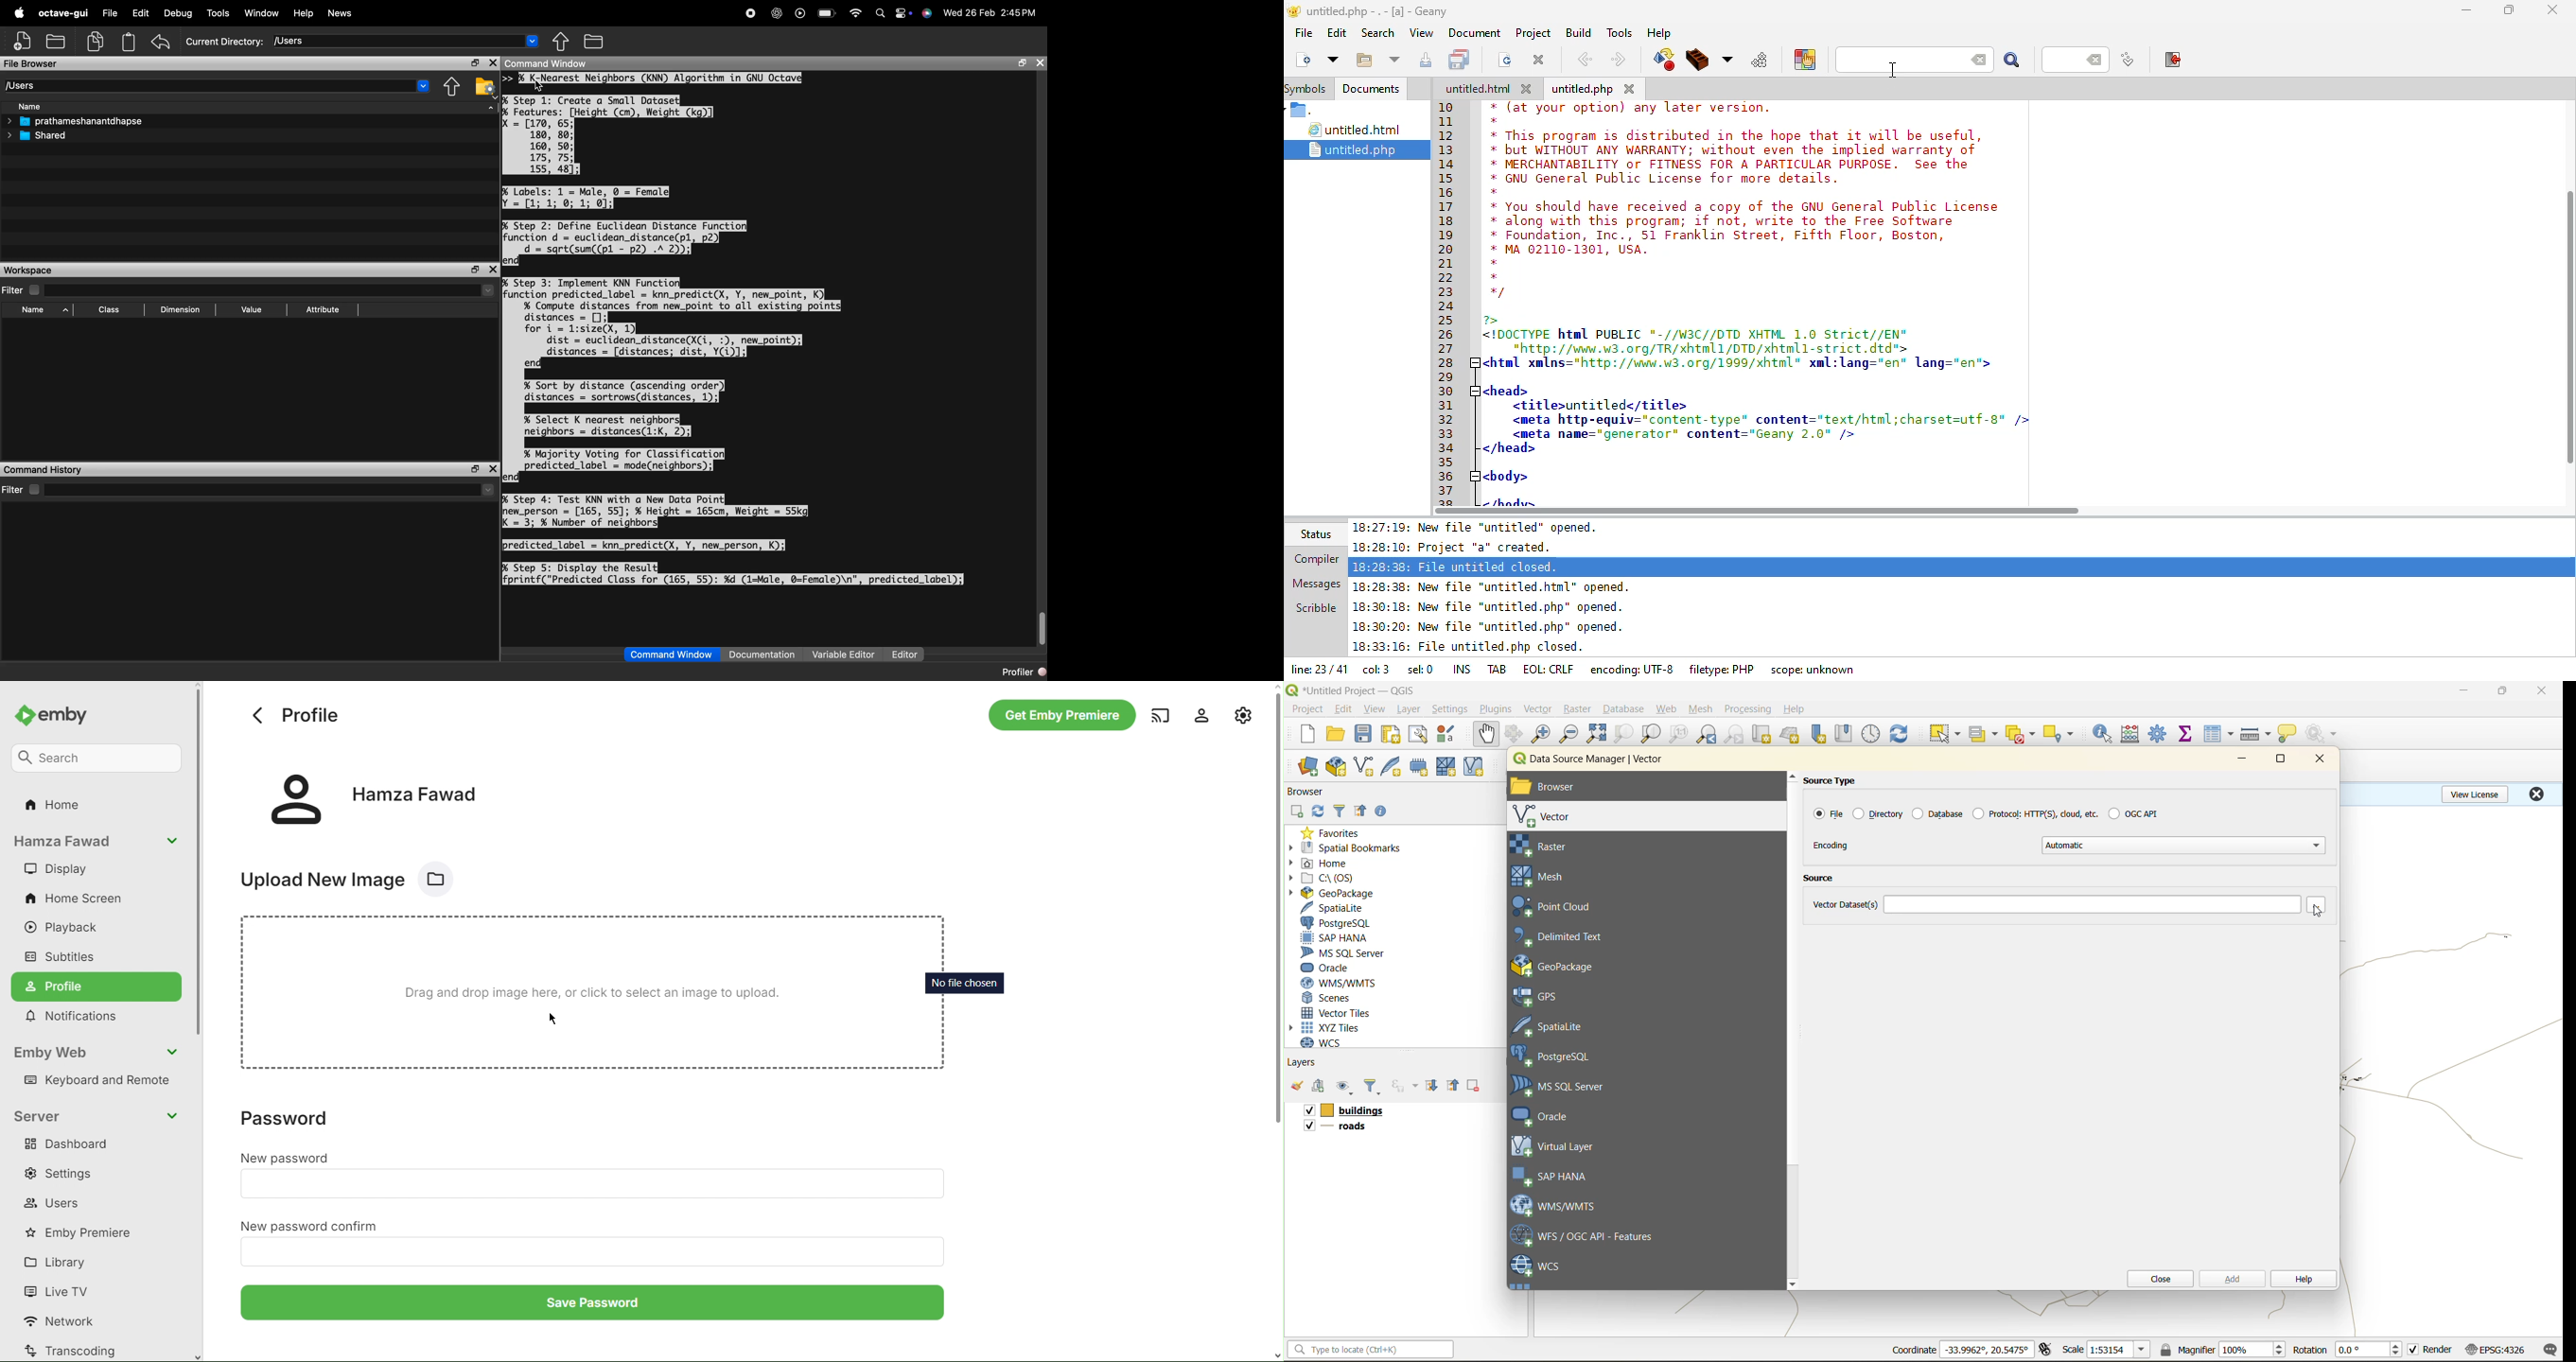 This screenshot has width=2576, height=1372. Describe the element at coordinates (1018, 673) in the screenshot. I see `Profiler` at that location.